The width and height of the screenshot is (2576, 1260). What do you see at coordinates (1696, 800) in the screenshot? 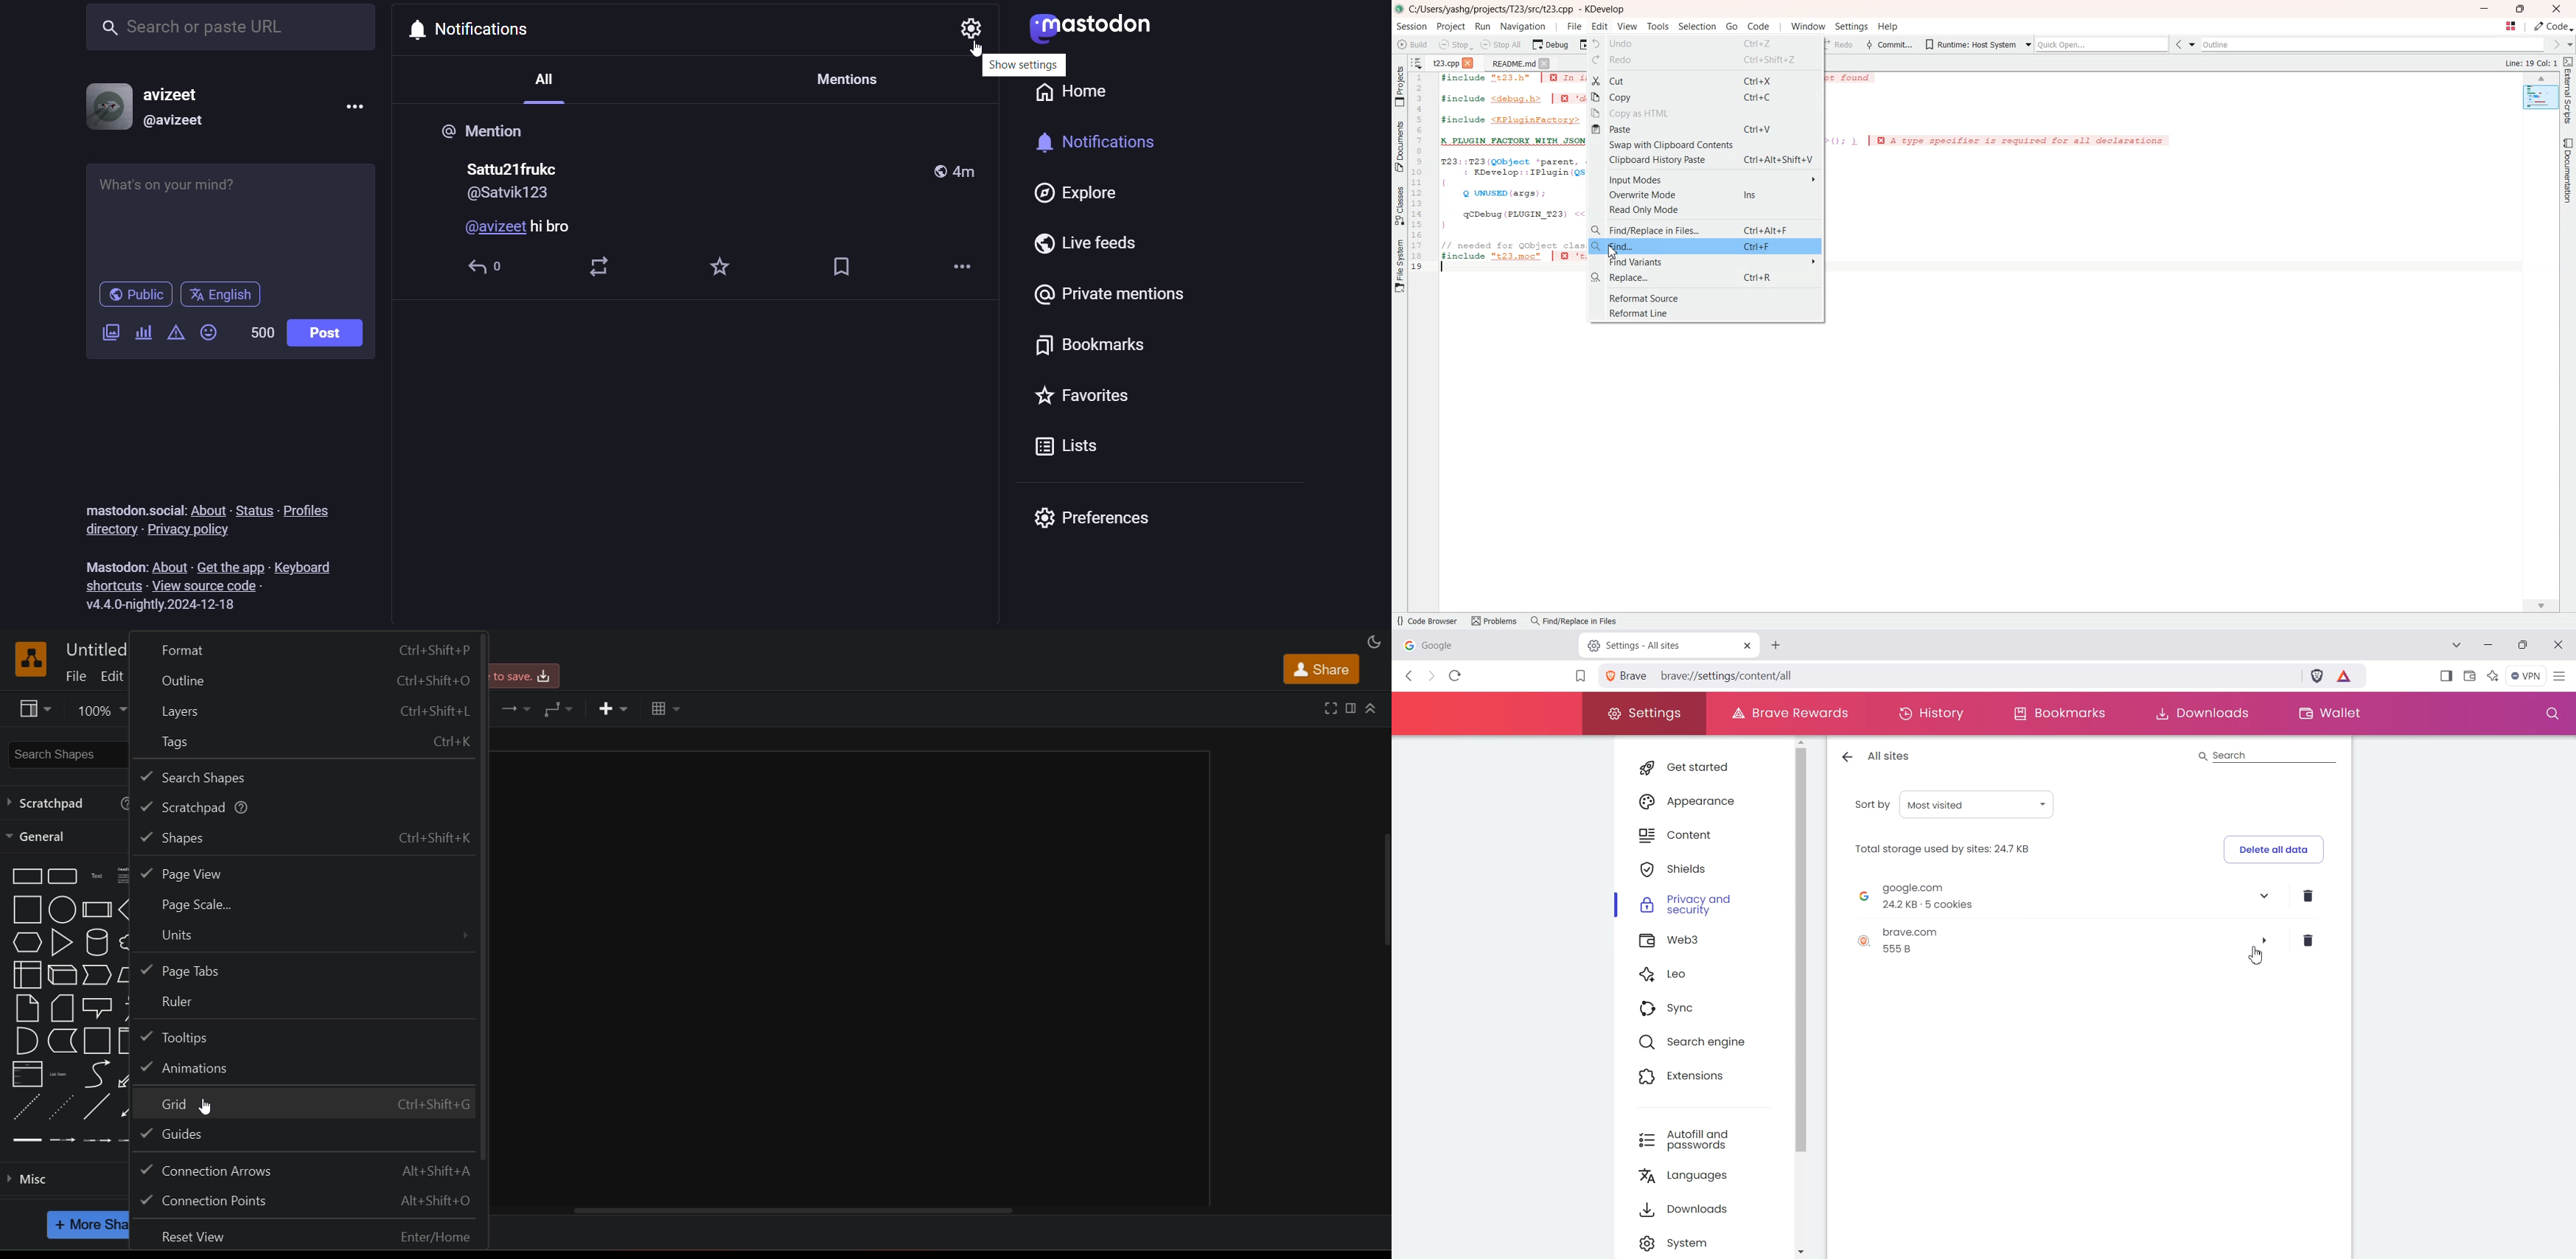
I see `Appearance` at bounding box center [1696, 800].